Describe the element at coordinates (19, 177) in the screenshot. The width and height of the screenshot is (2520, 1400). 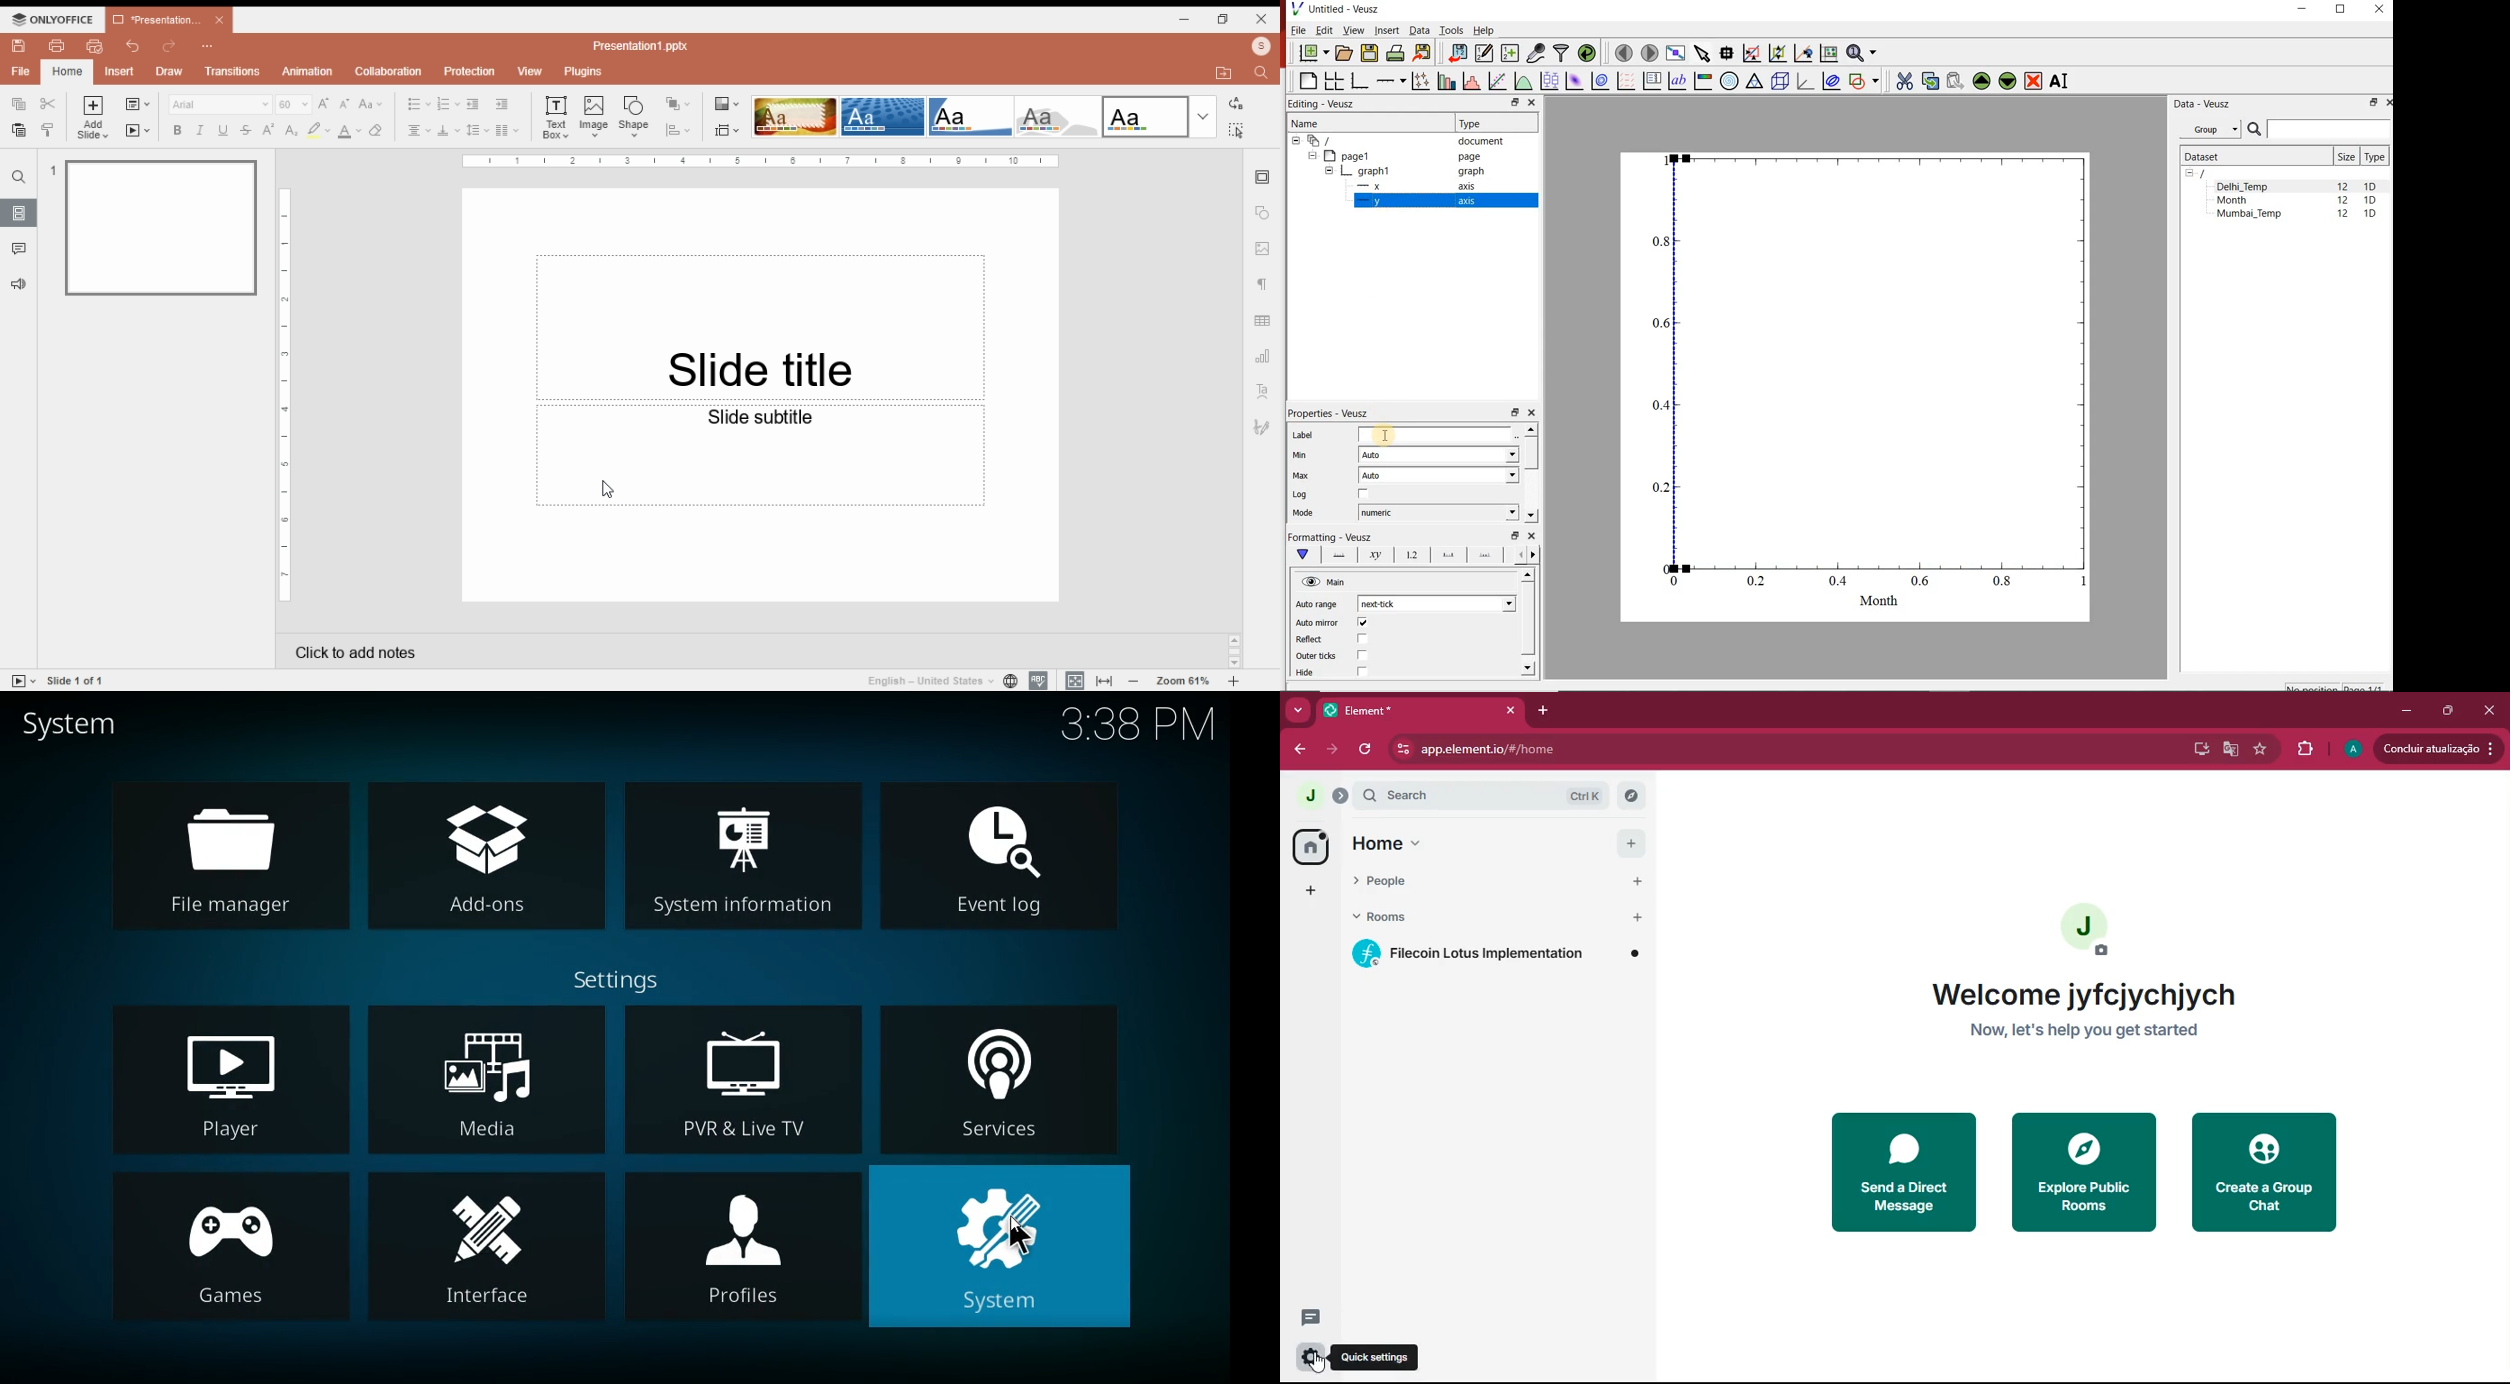
I see `find` at that location.